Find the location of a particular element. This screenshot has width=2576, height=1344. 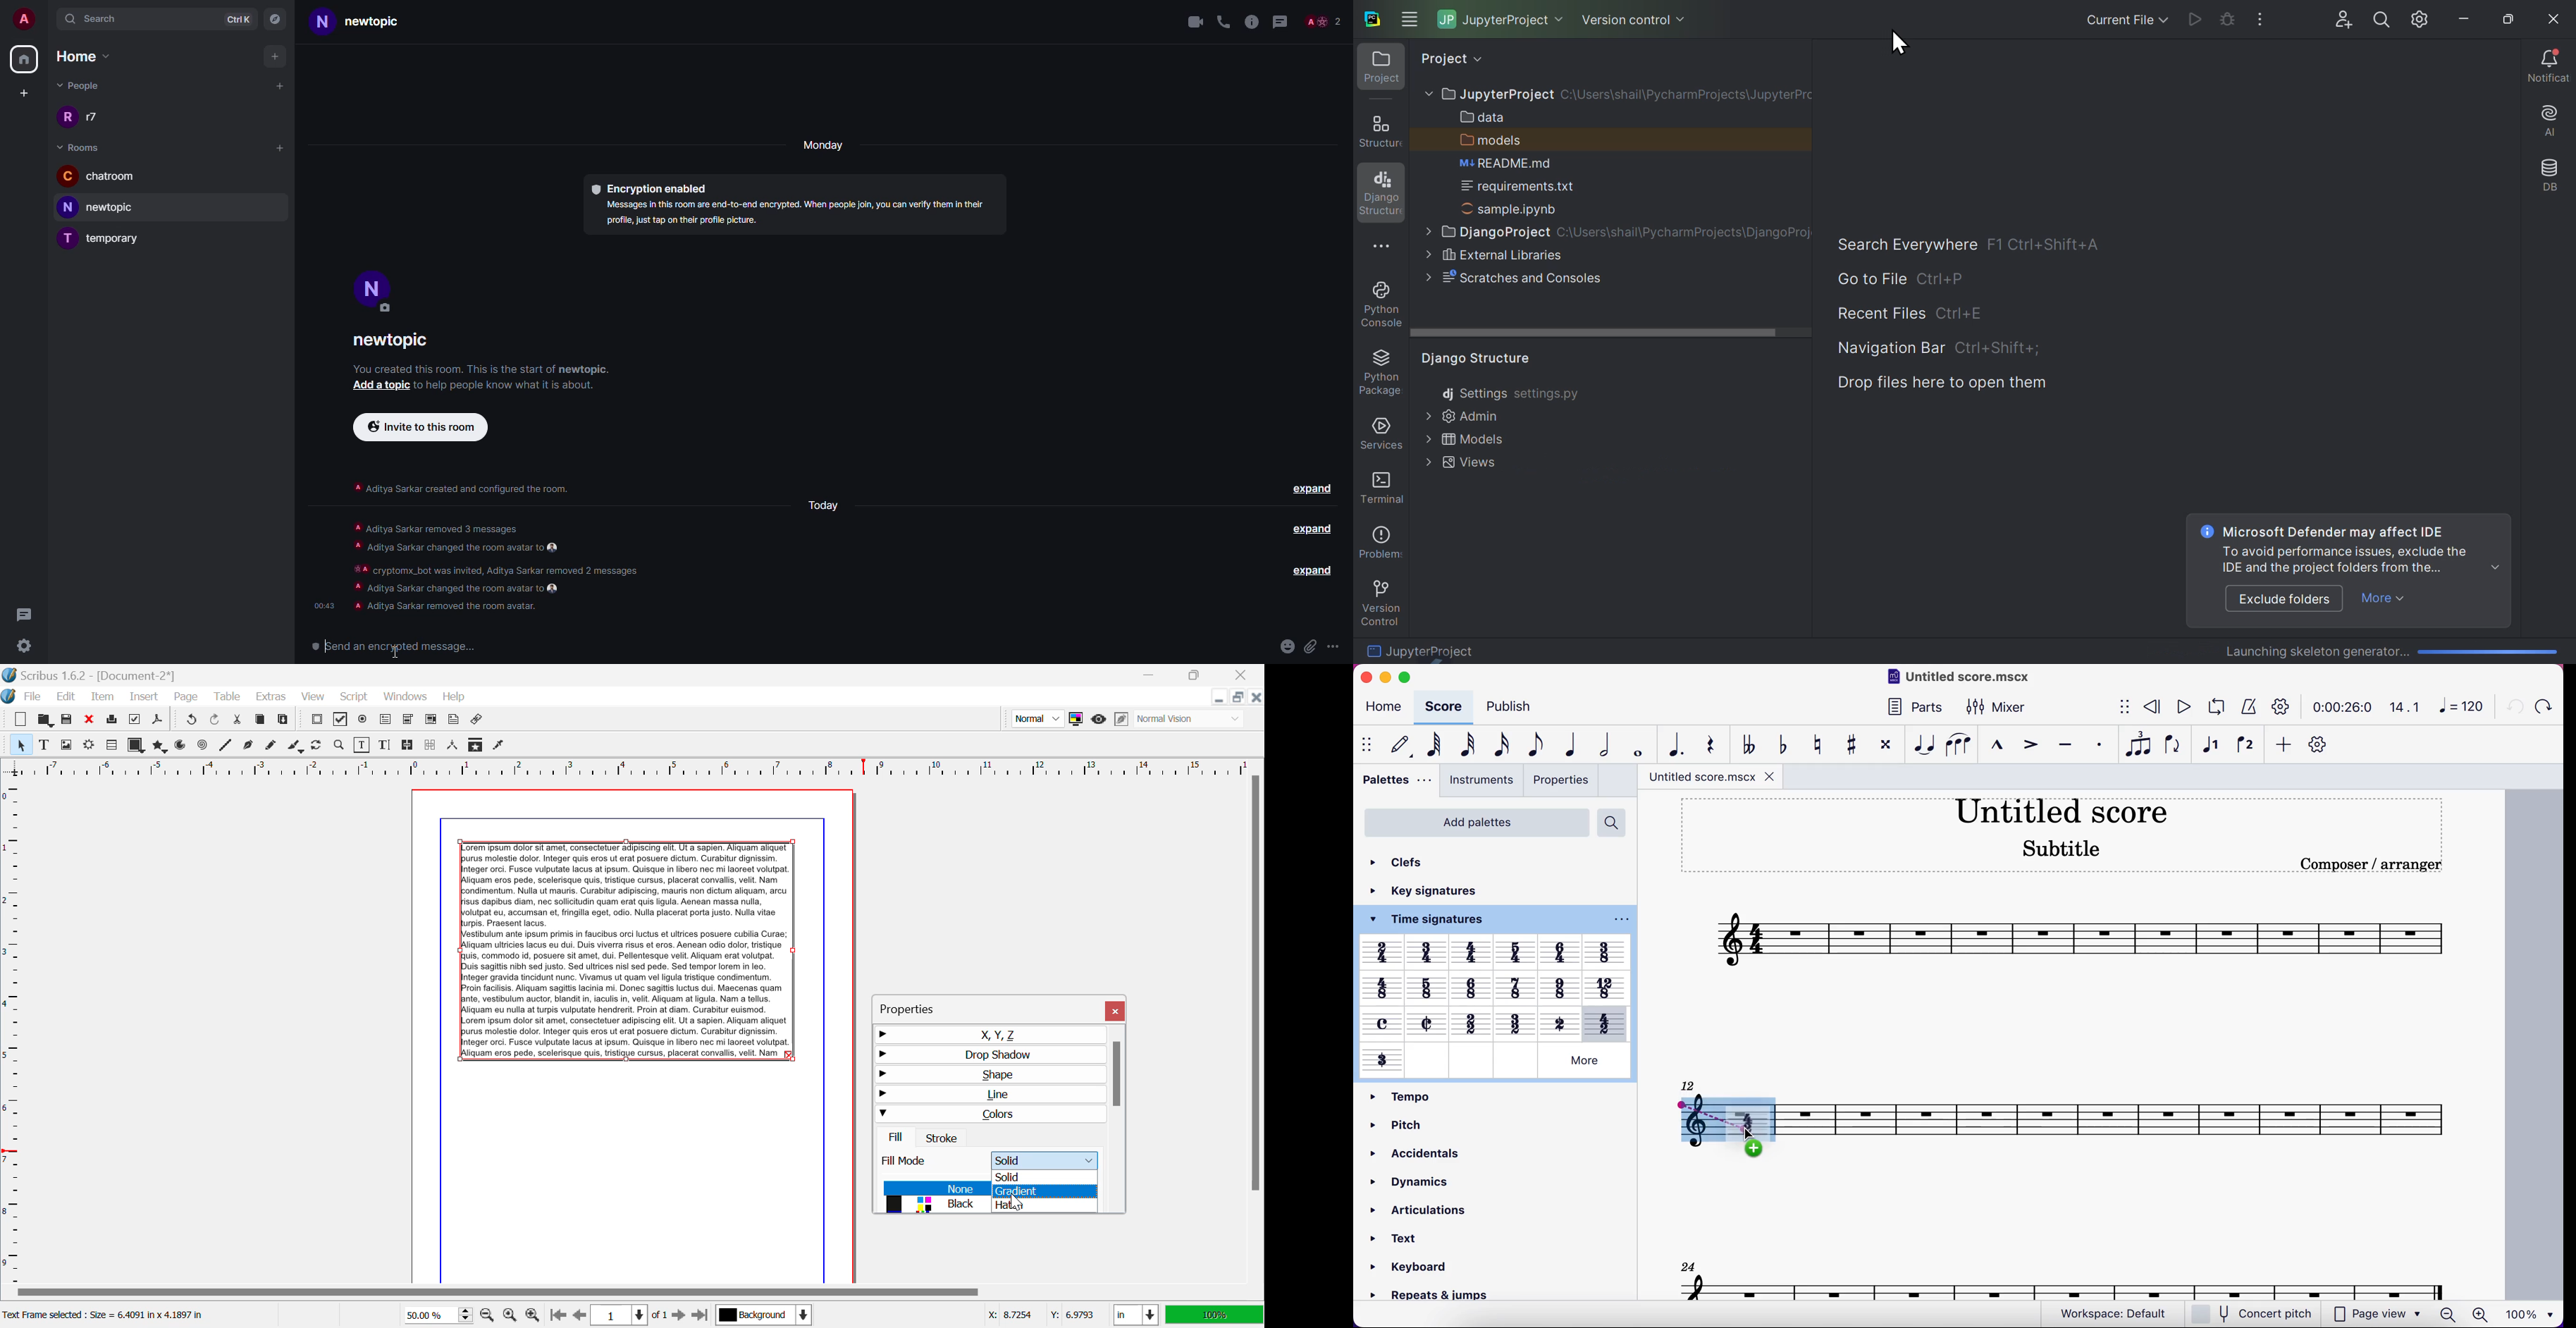

Render Frame is located at coordinates (111, 746).